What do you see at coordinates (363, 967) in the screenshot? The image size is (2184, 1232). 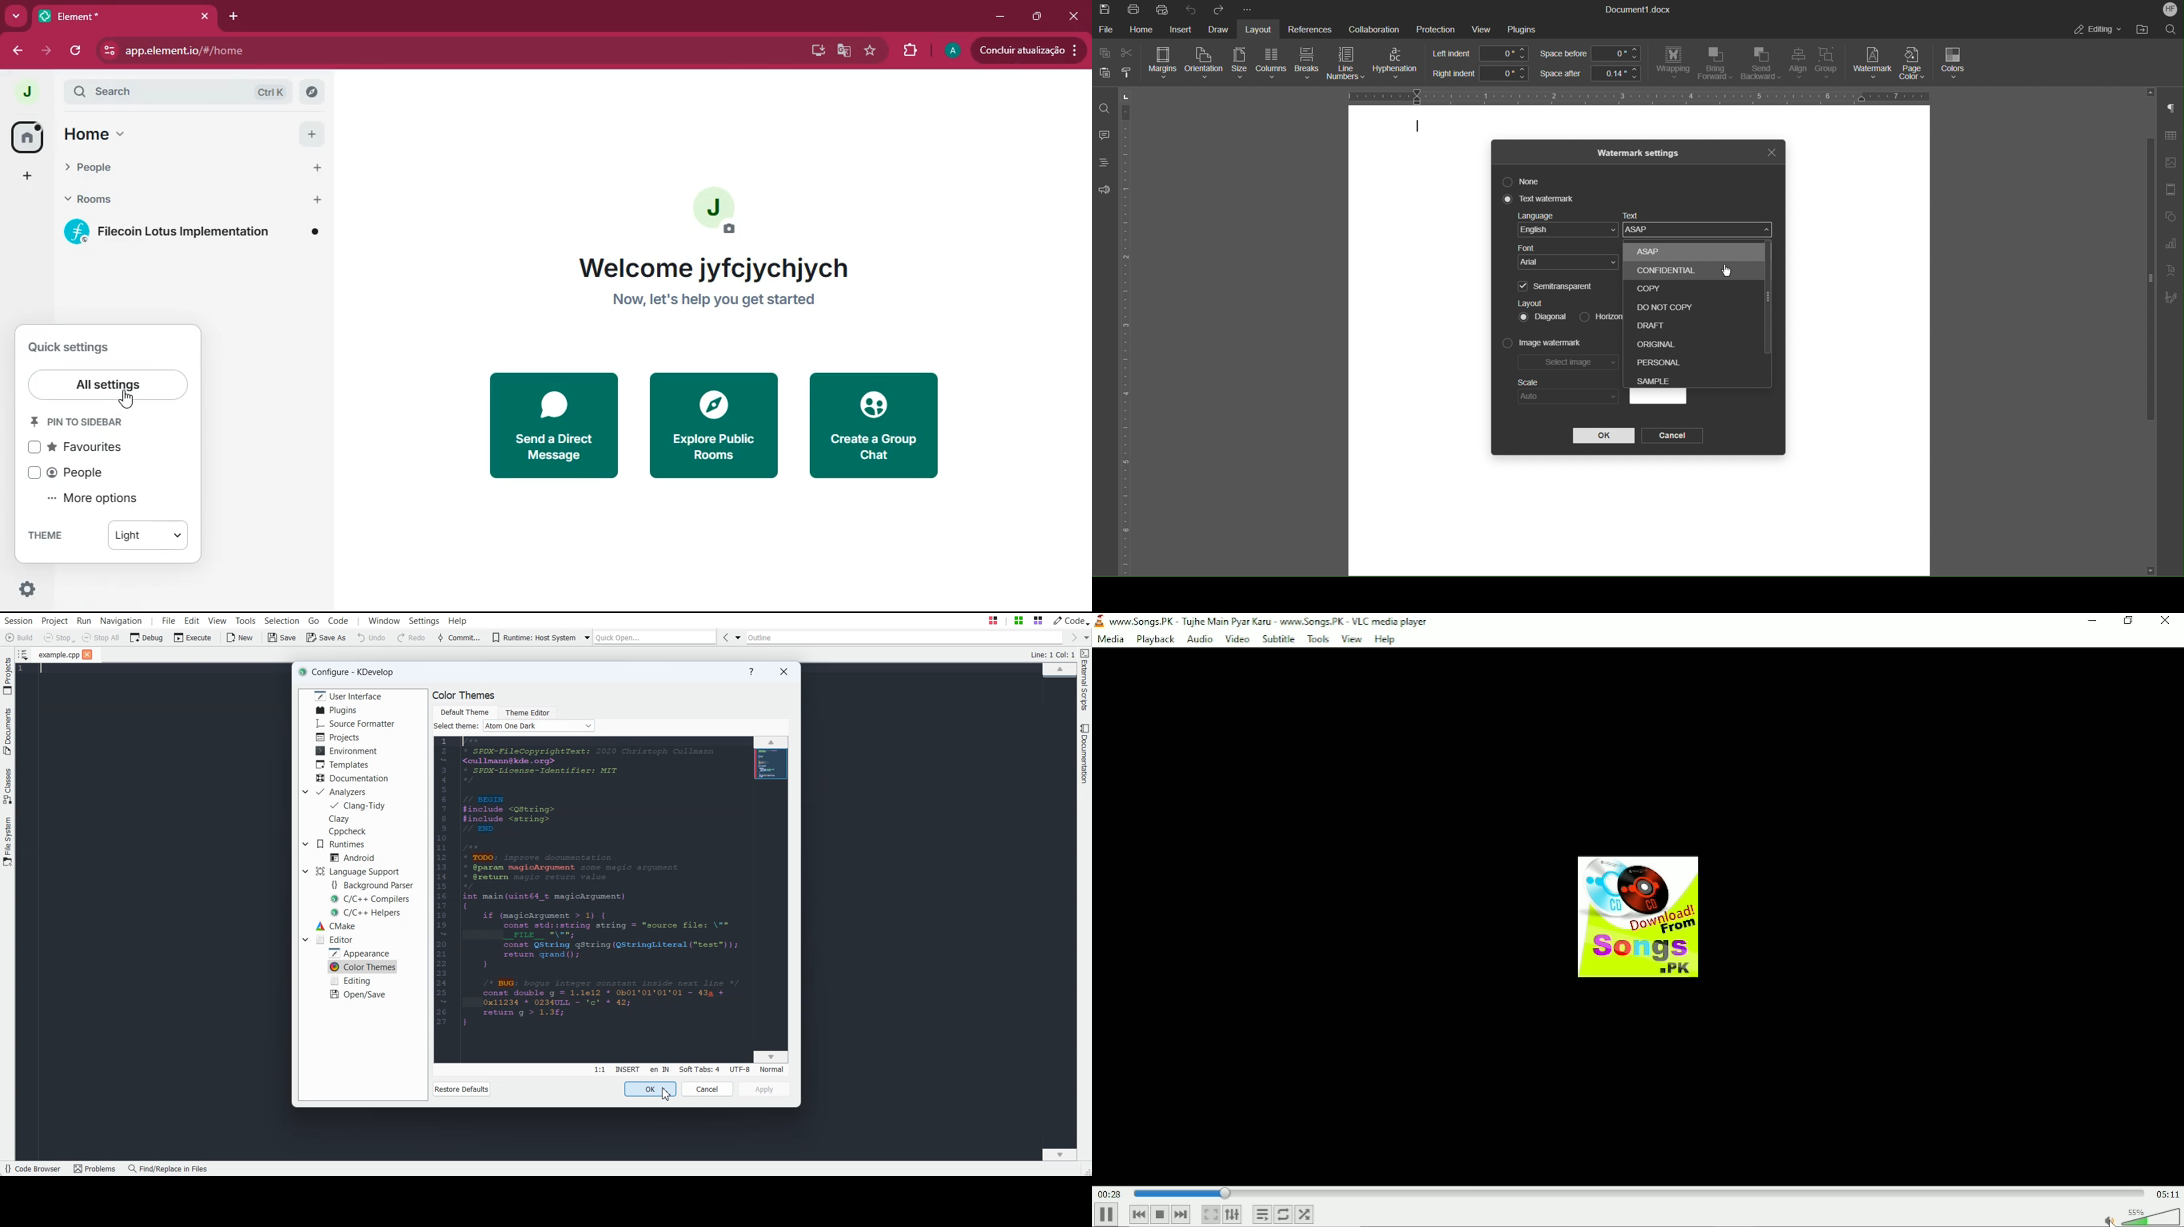 I see `Color Themes selected` at bounding box center [363, 967].